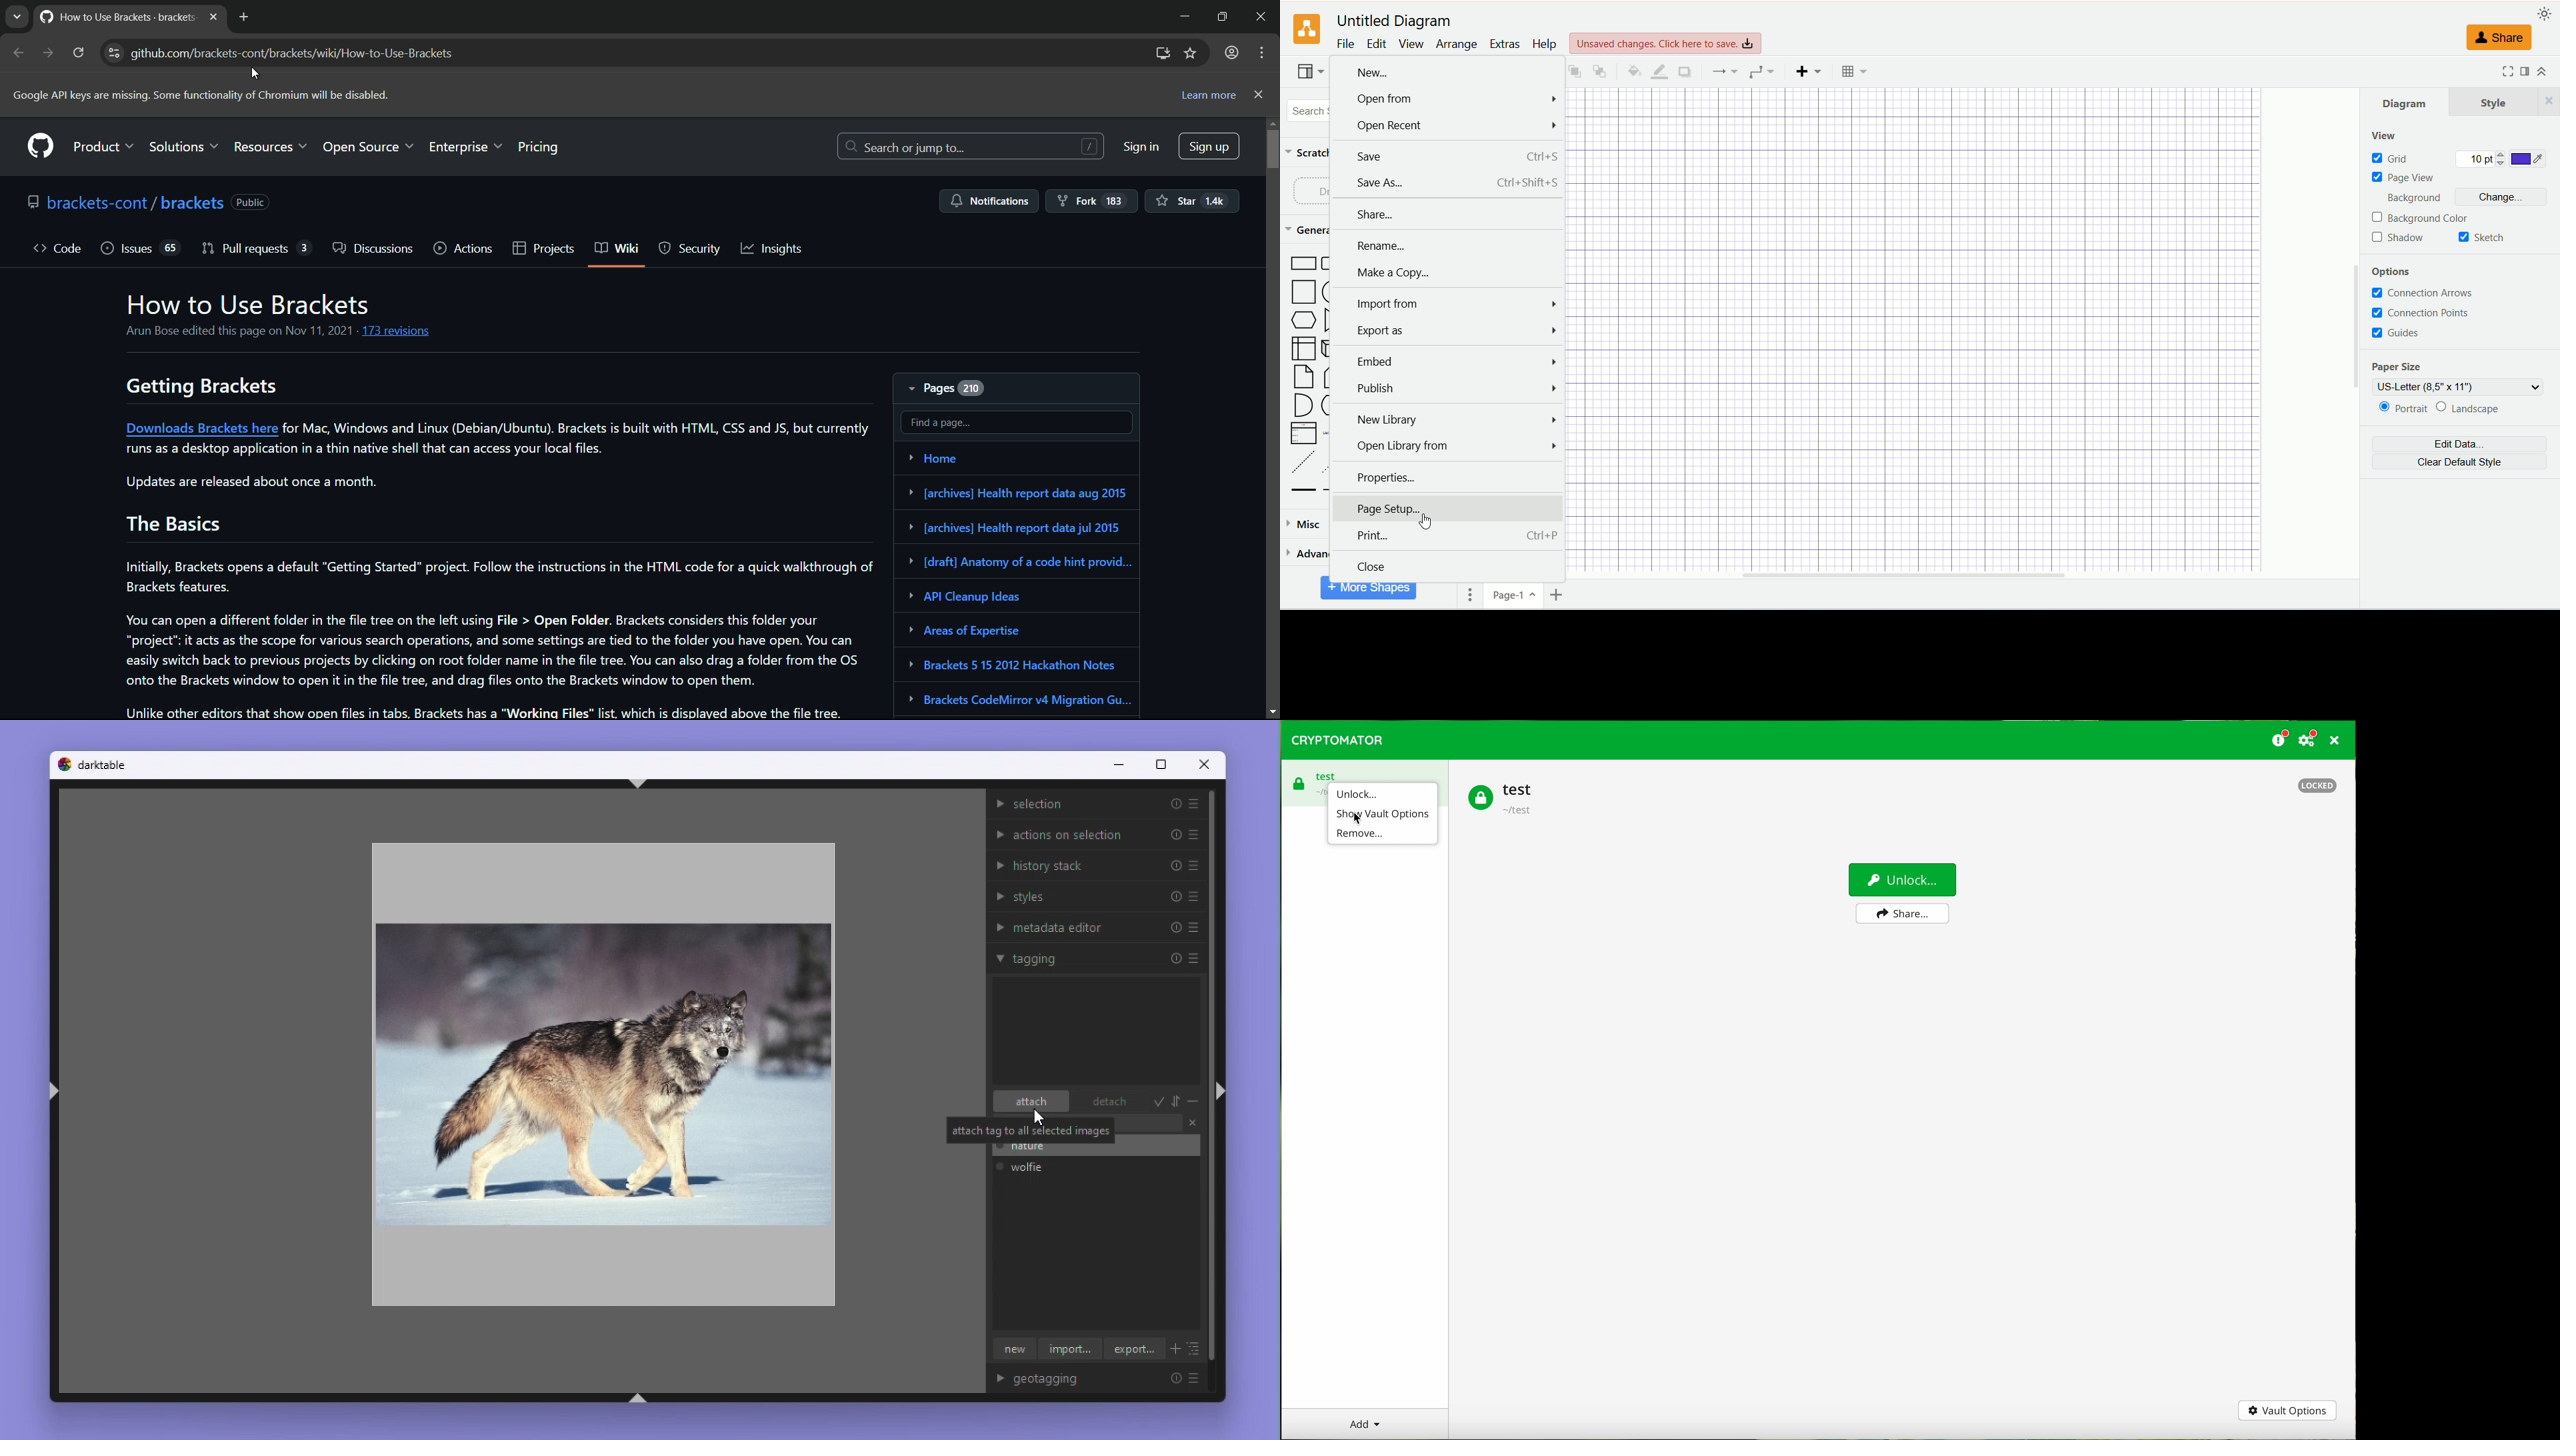 This screenshot has width=2576, height=1456. Describe the element at coordinates (63, 763) in the screenshot. I see `logo` at that location.